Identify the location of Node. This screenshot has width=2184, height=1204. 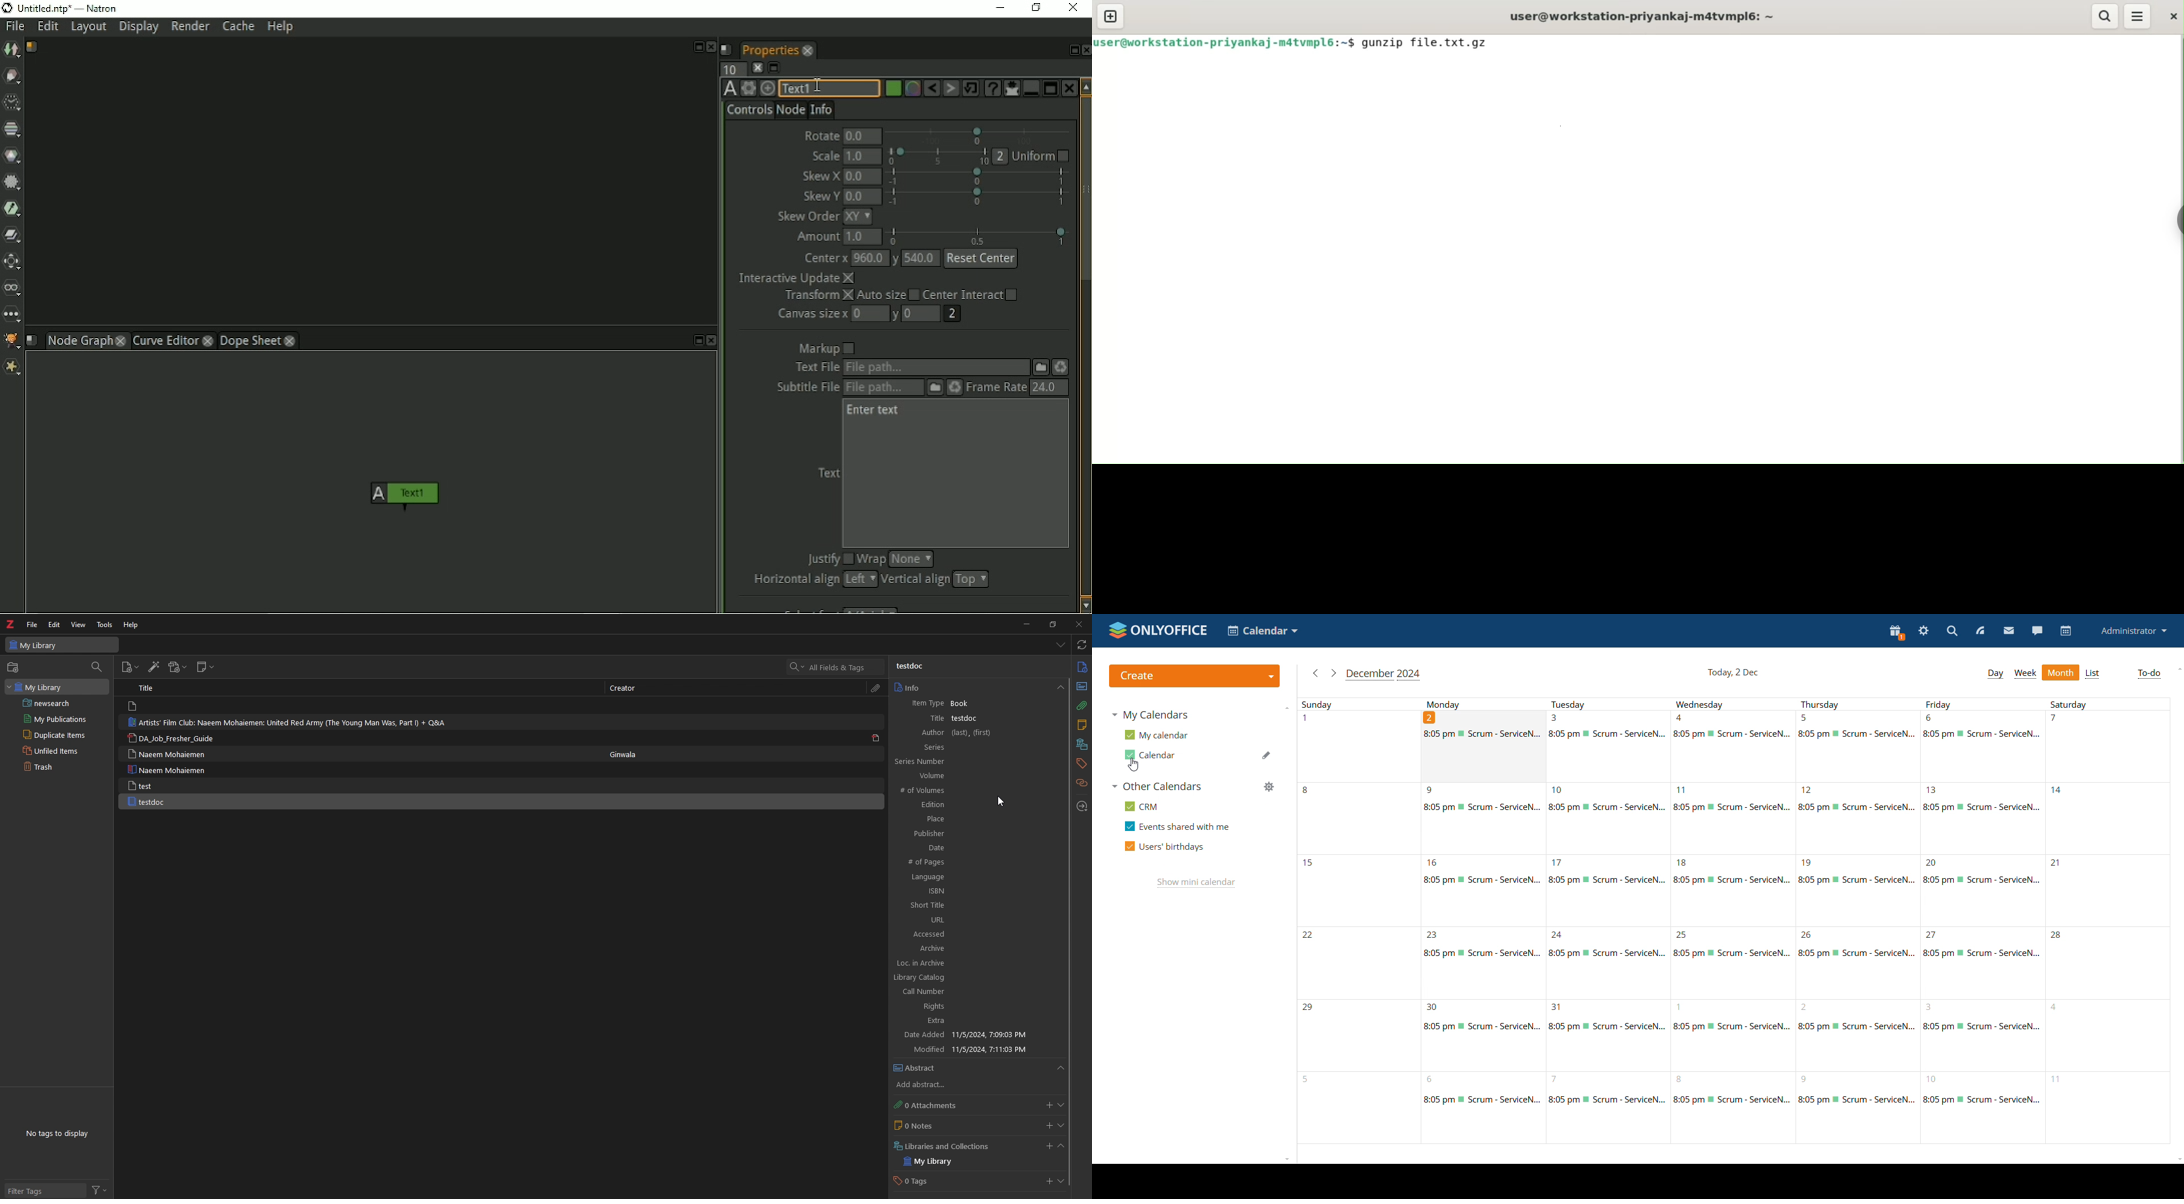
(790, 109).